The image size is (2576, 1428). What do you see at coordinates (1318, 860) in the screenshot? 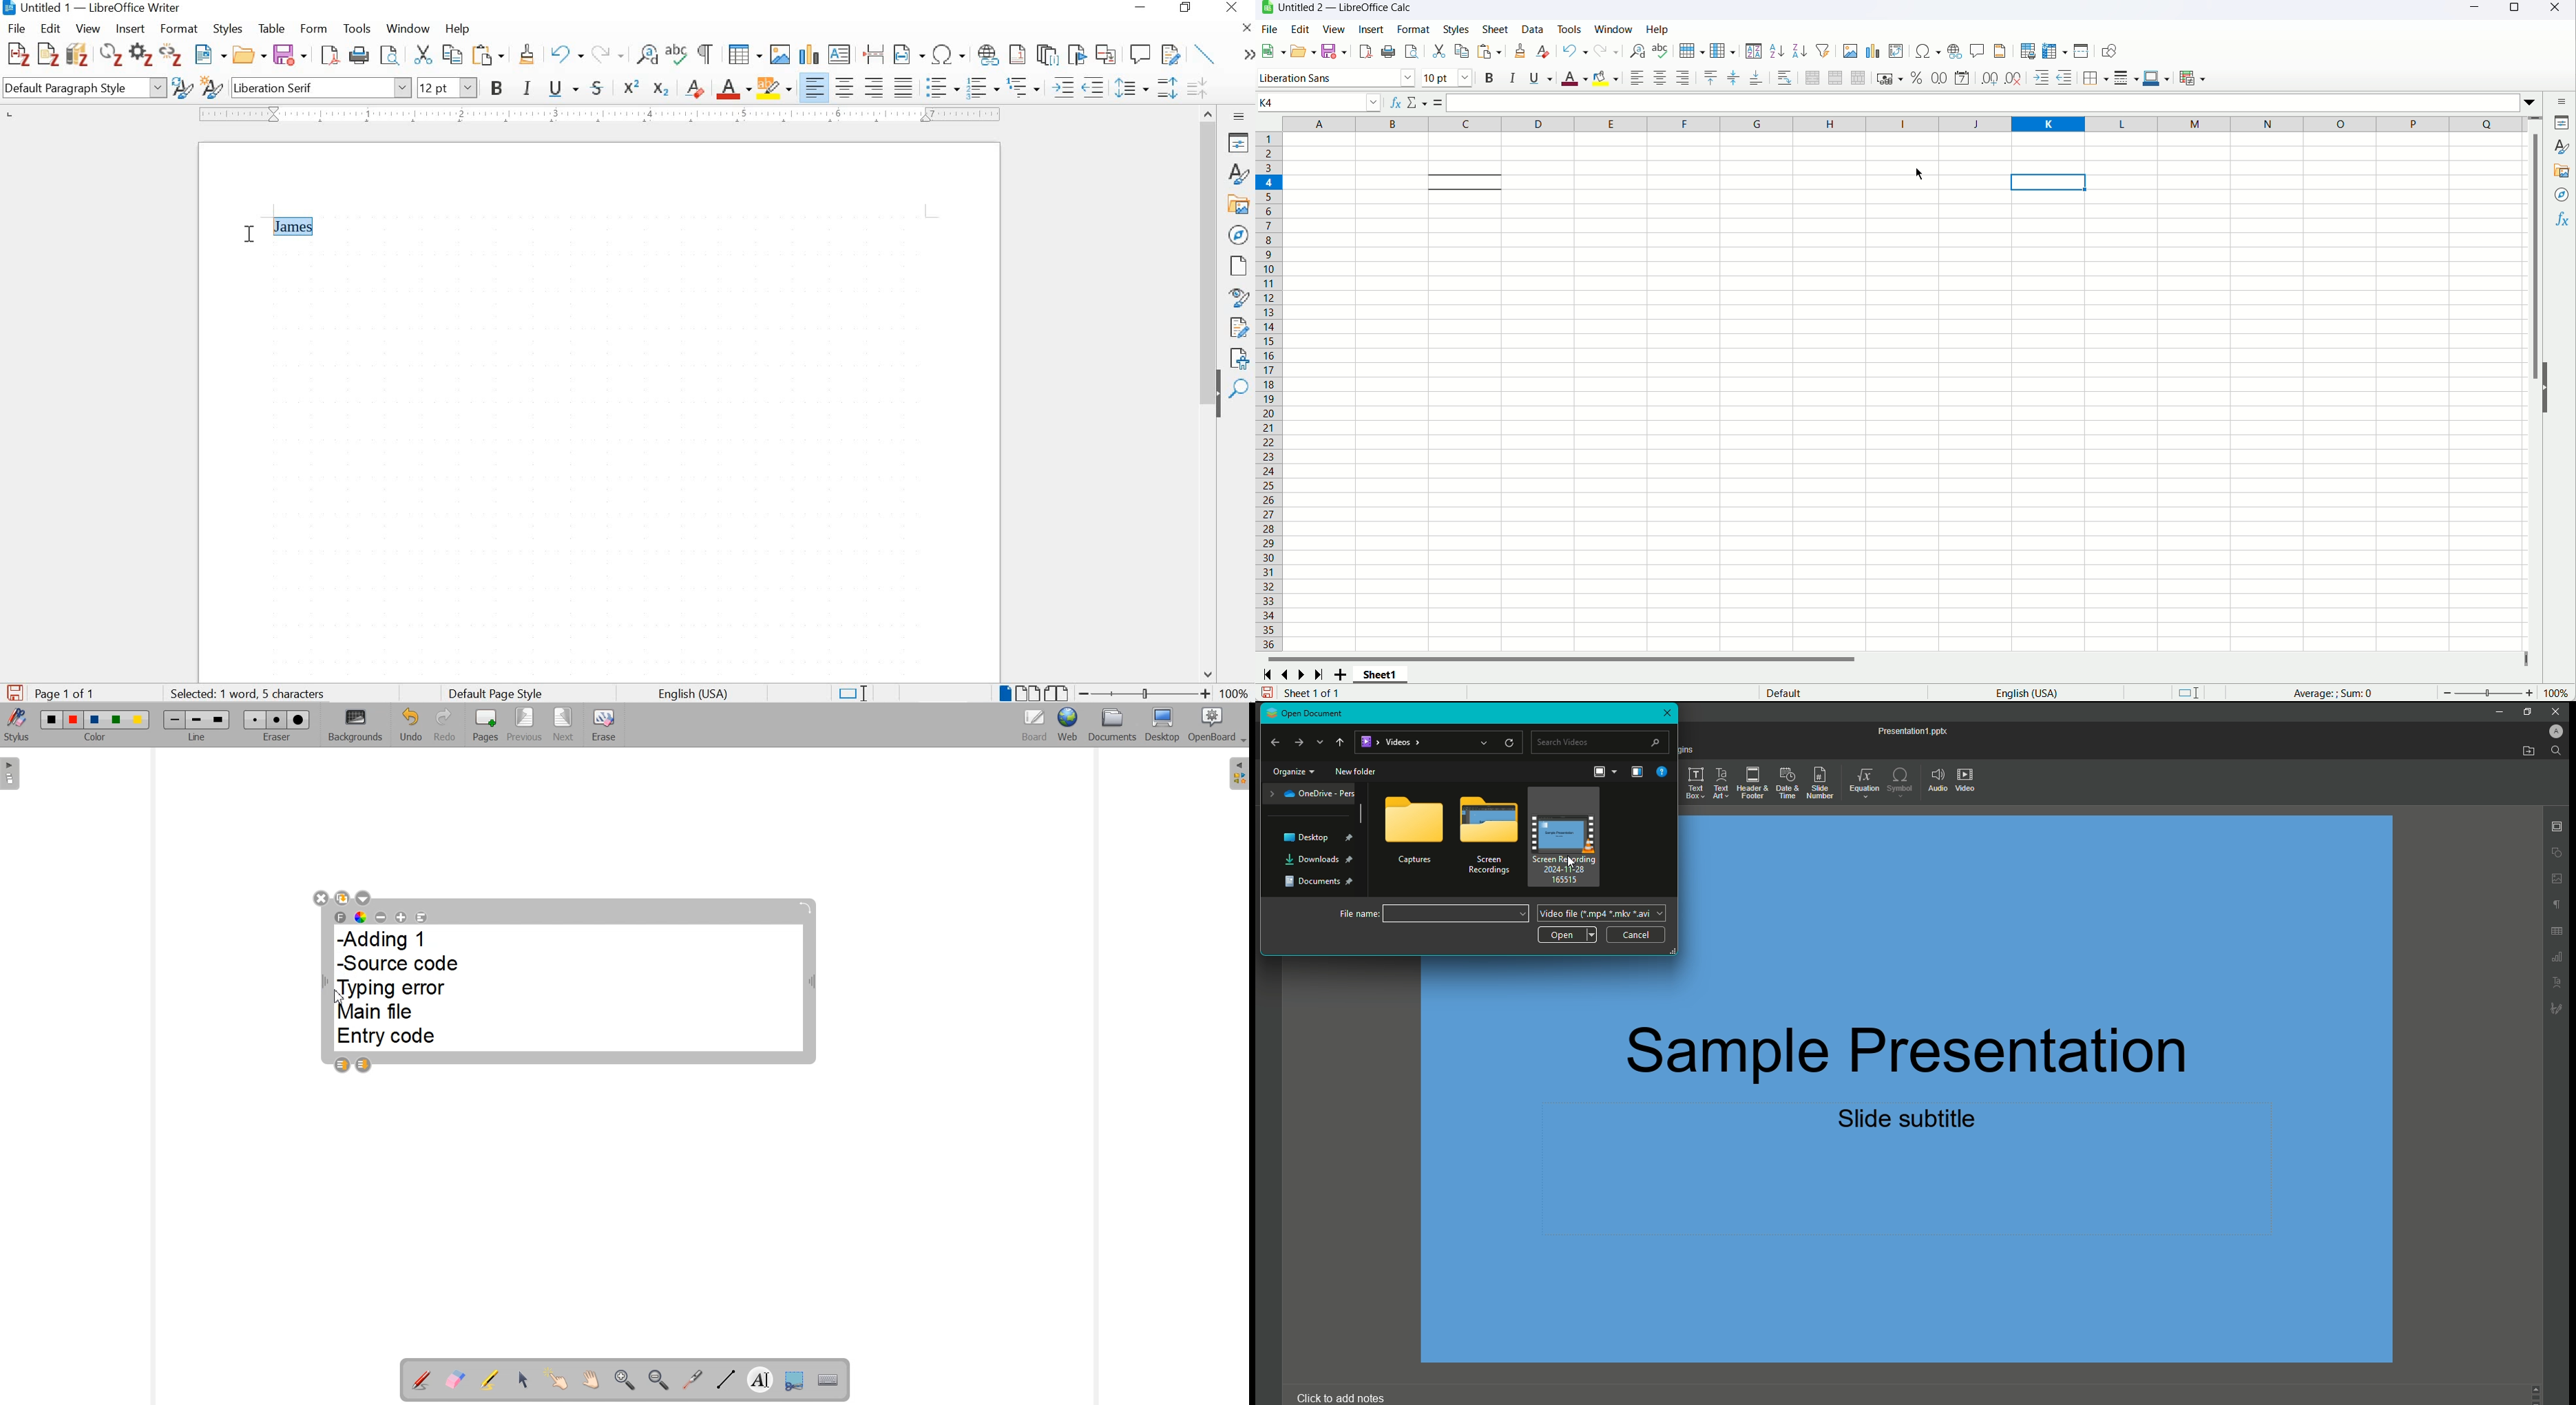
I see `Downloads` at bounding box center [1318, 860].